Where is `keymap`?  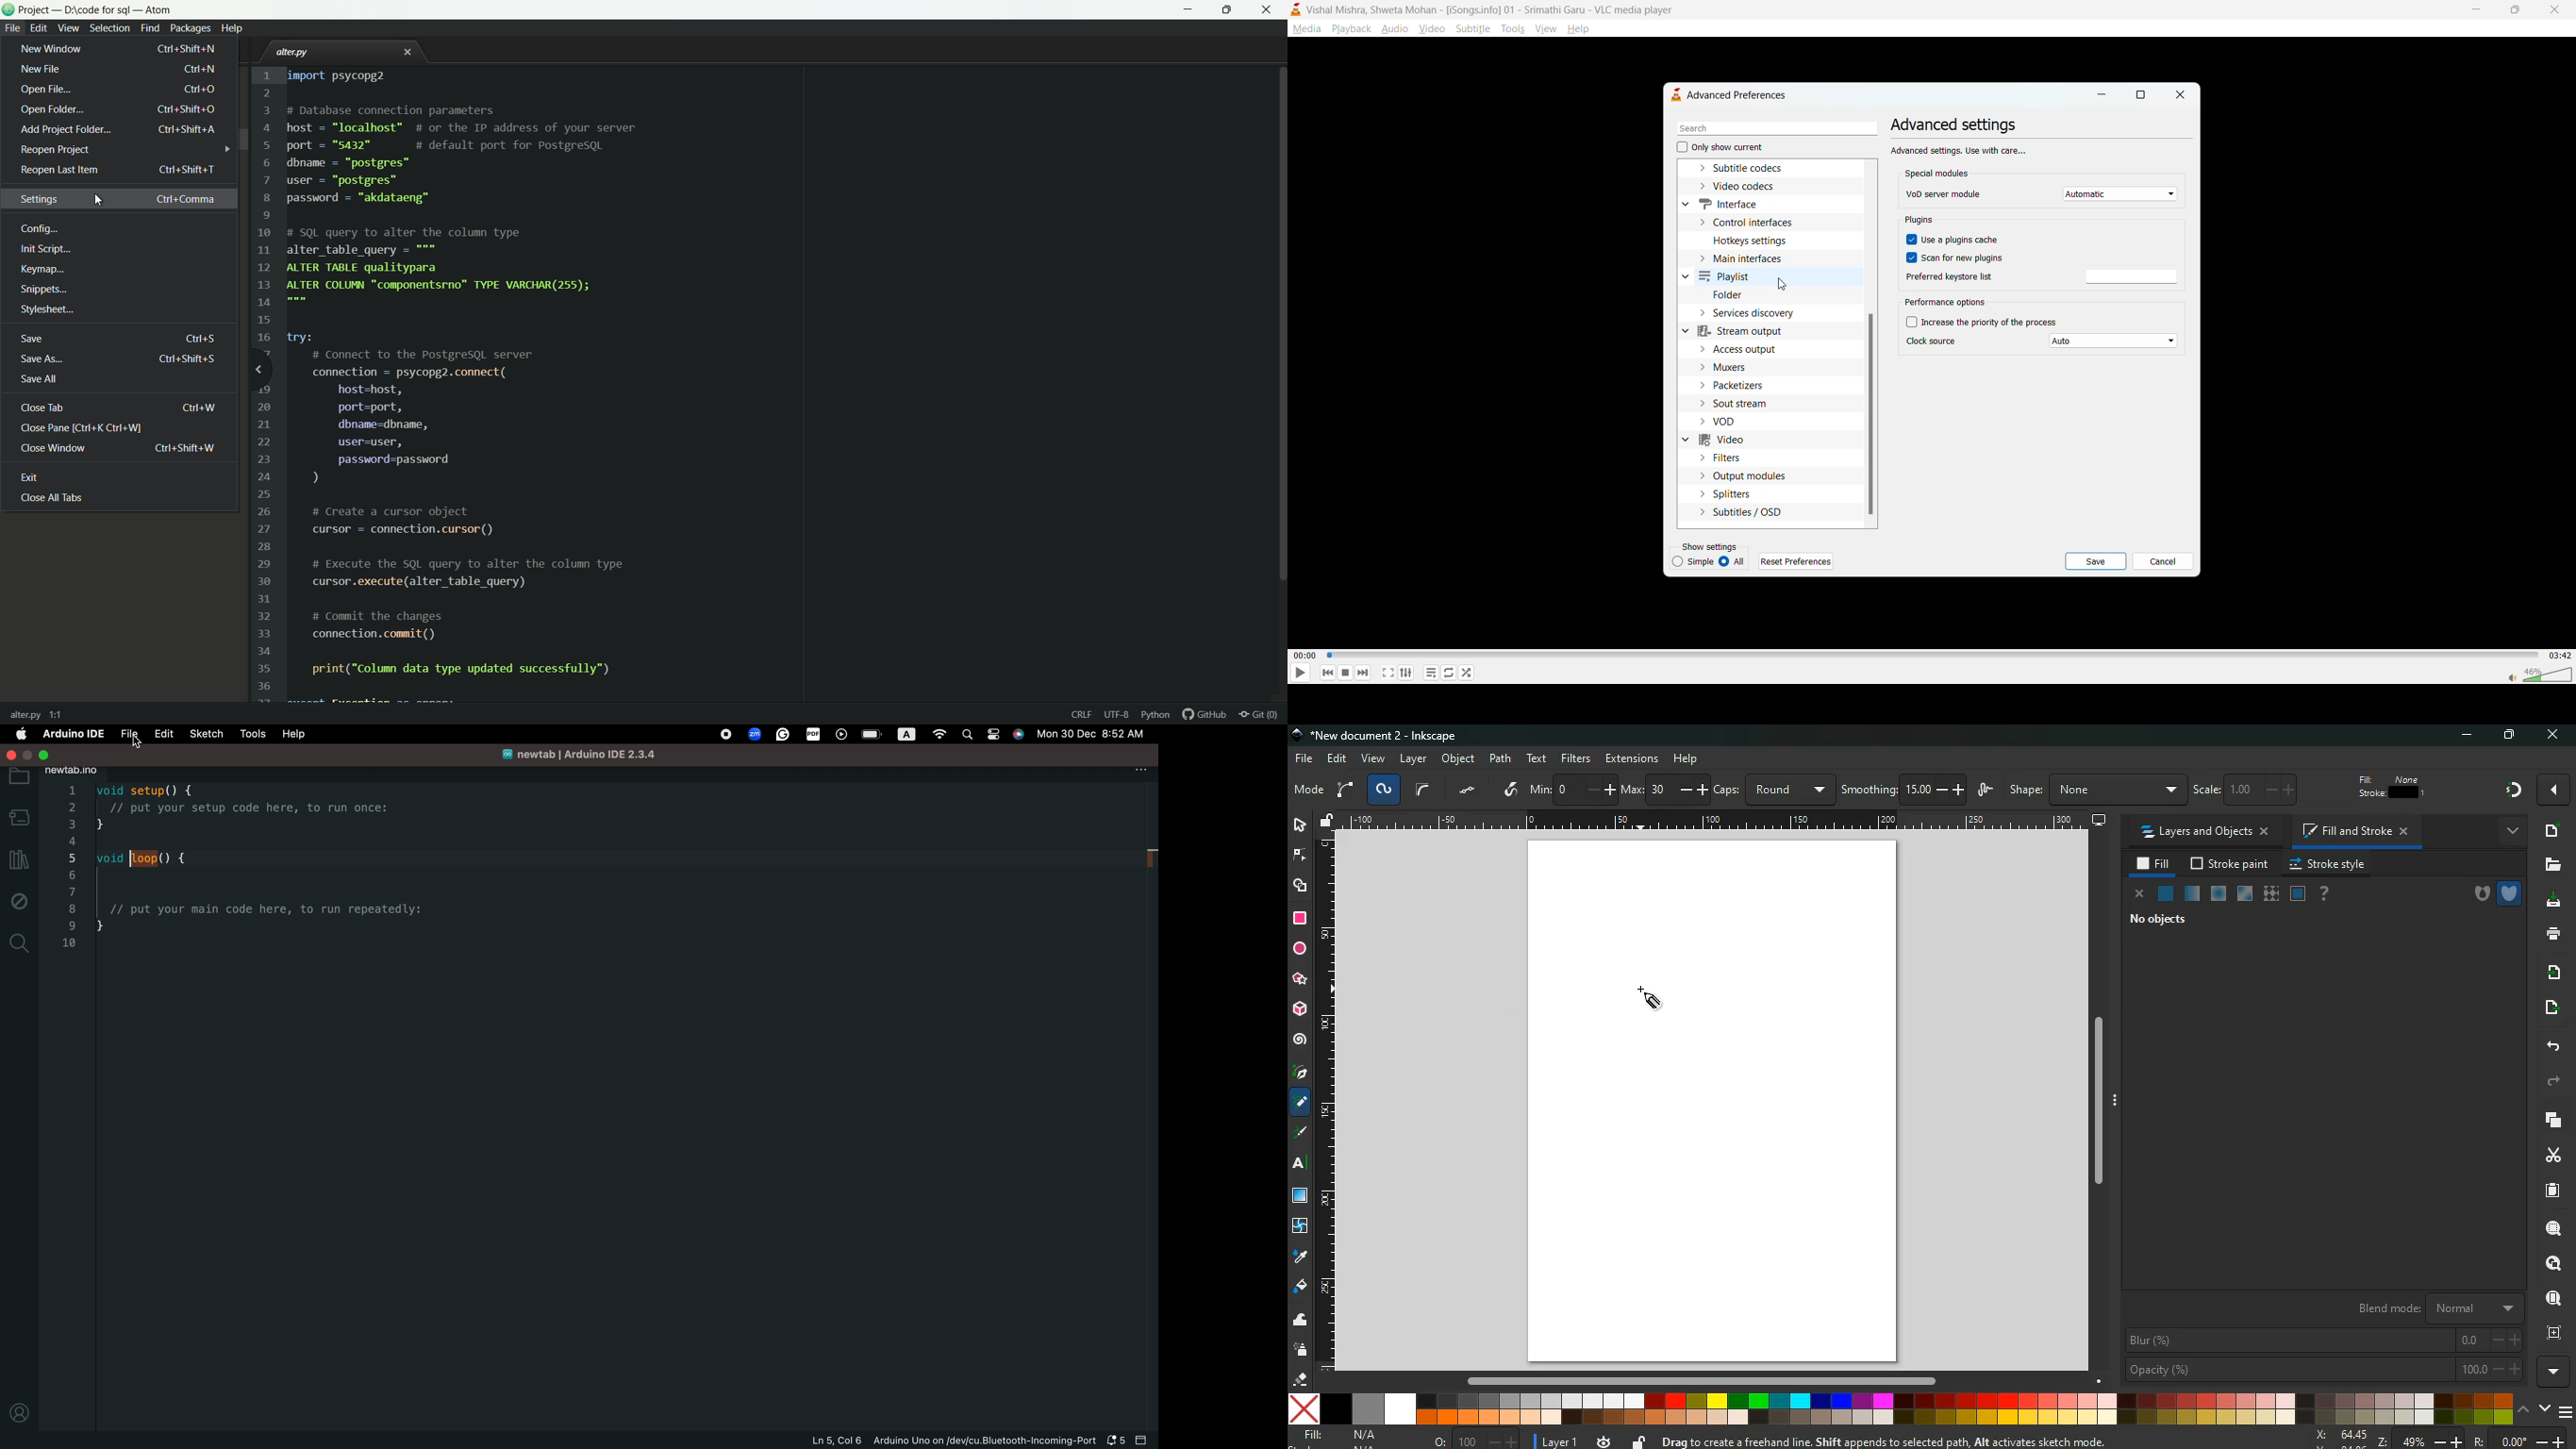 keymap is located at coordinates (43, 270).